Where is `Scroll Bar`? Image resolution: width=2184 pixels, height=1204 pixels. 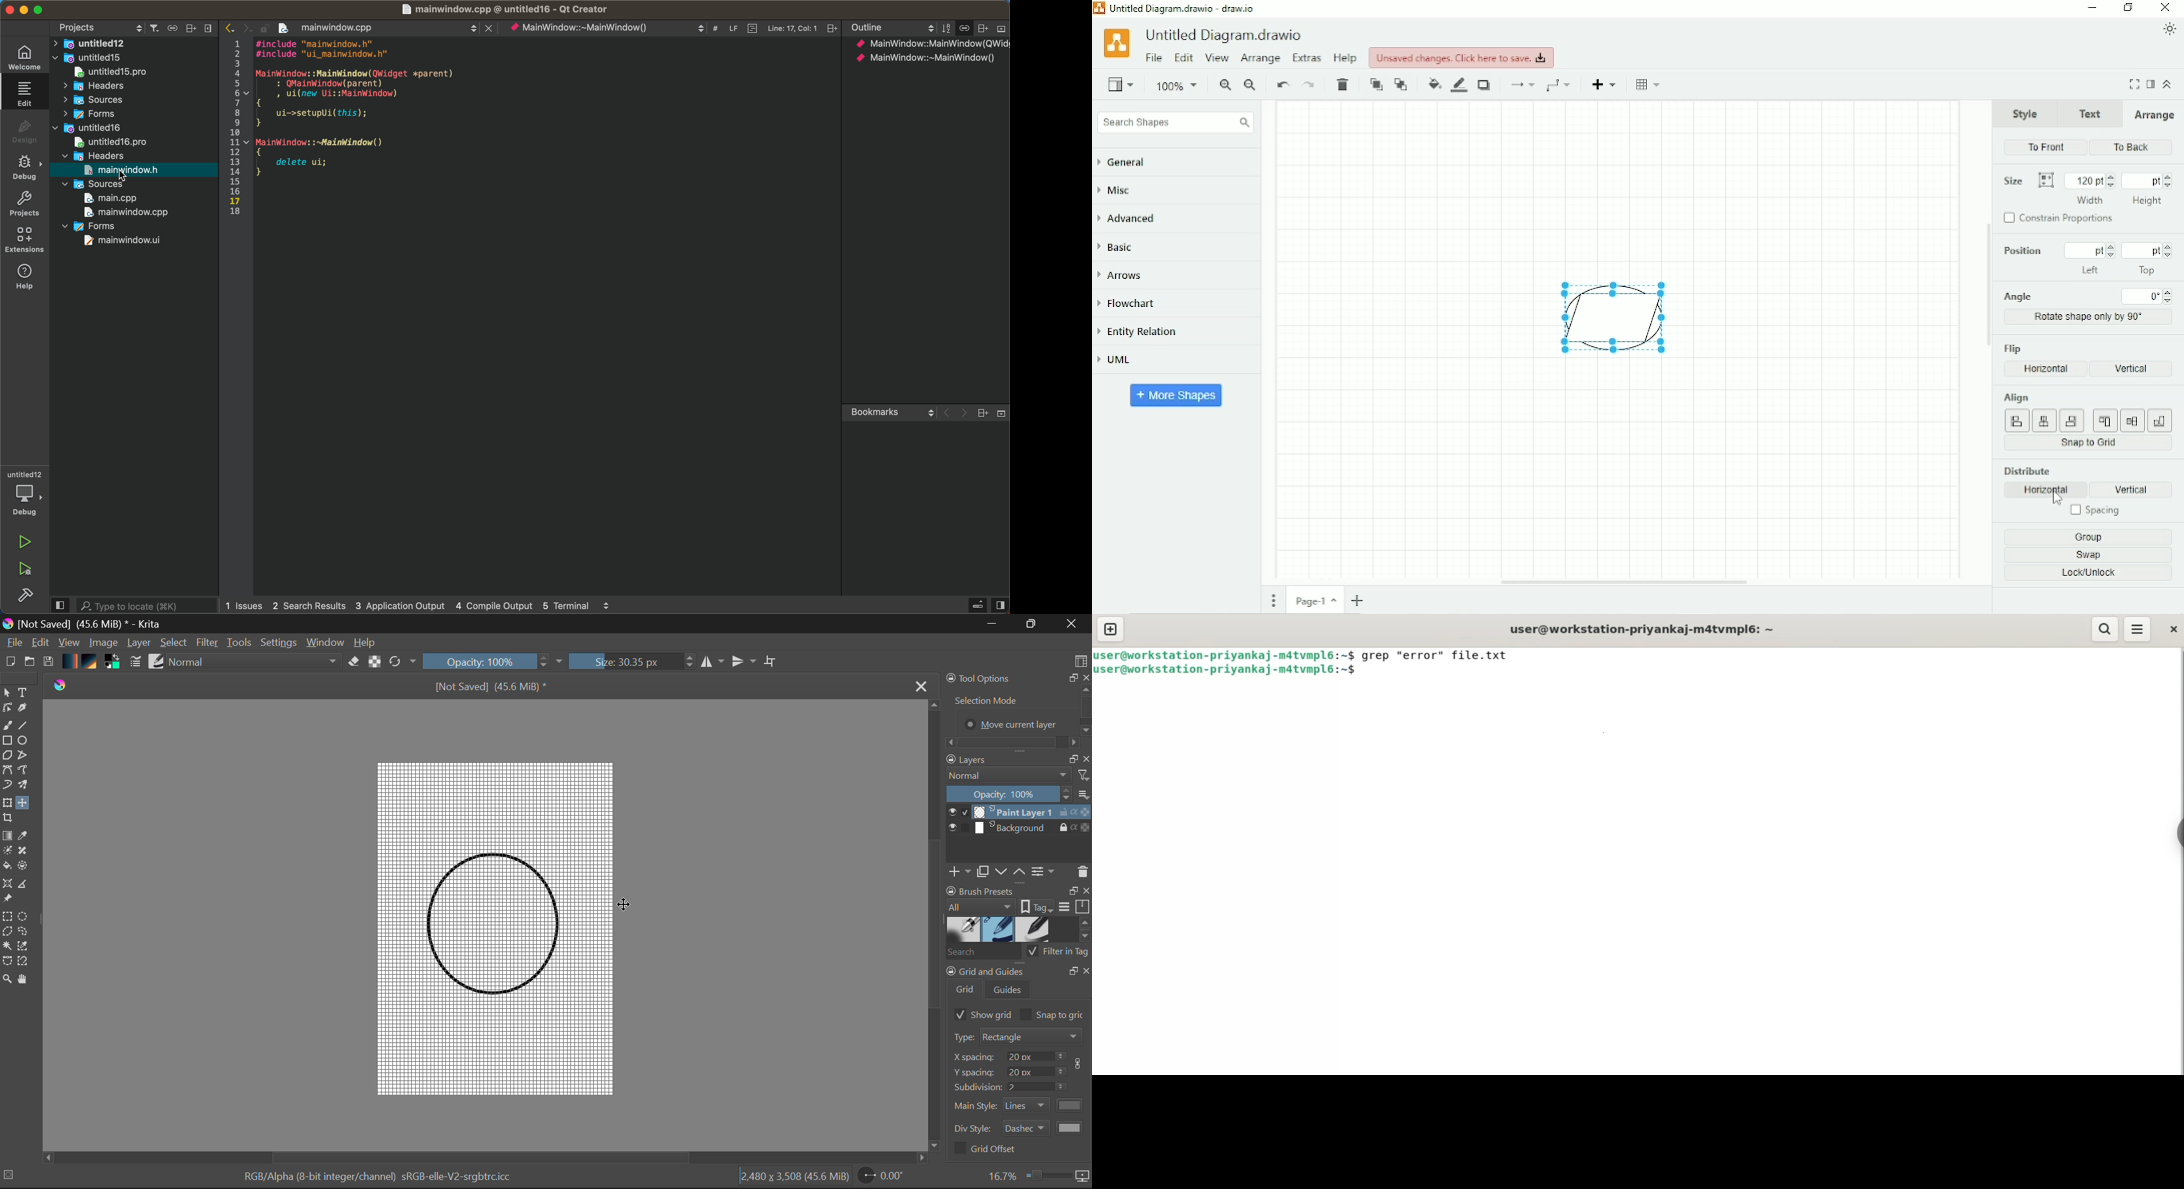 Scroll Bar is located at coordinates (487, 1157).